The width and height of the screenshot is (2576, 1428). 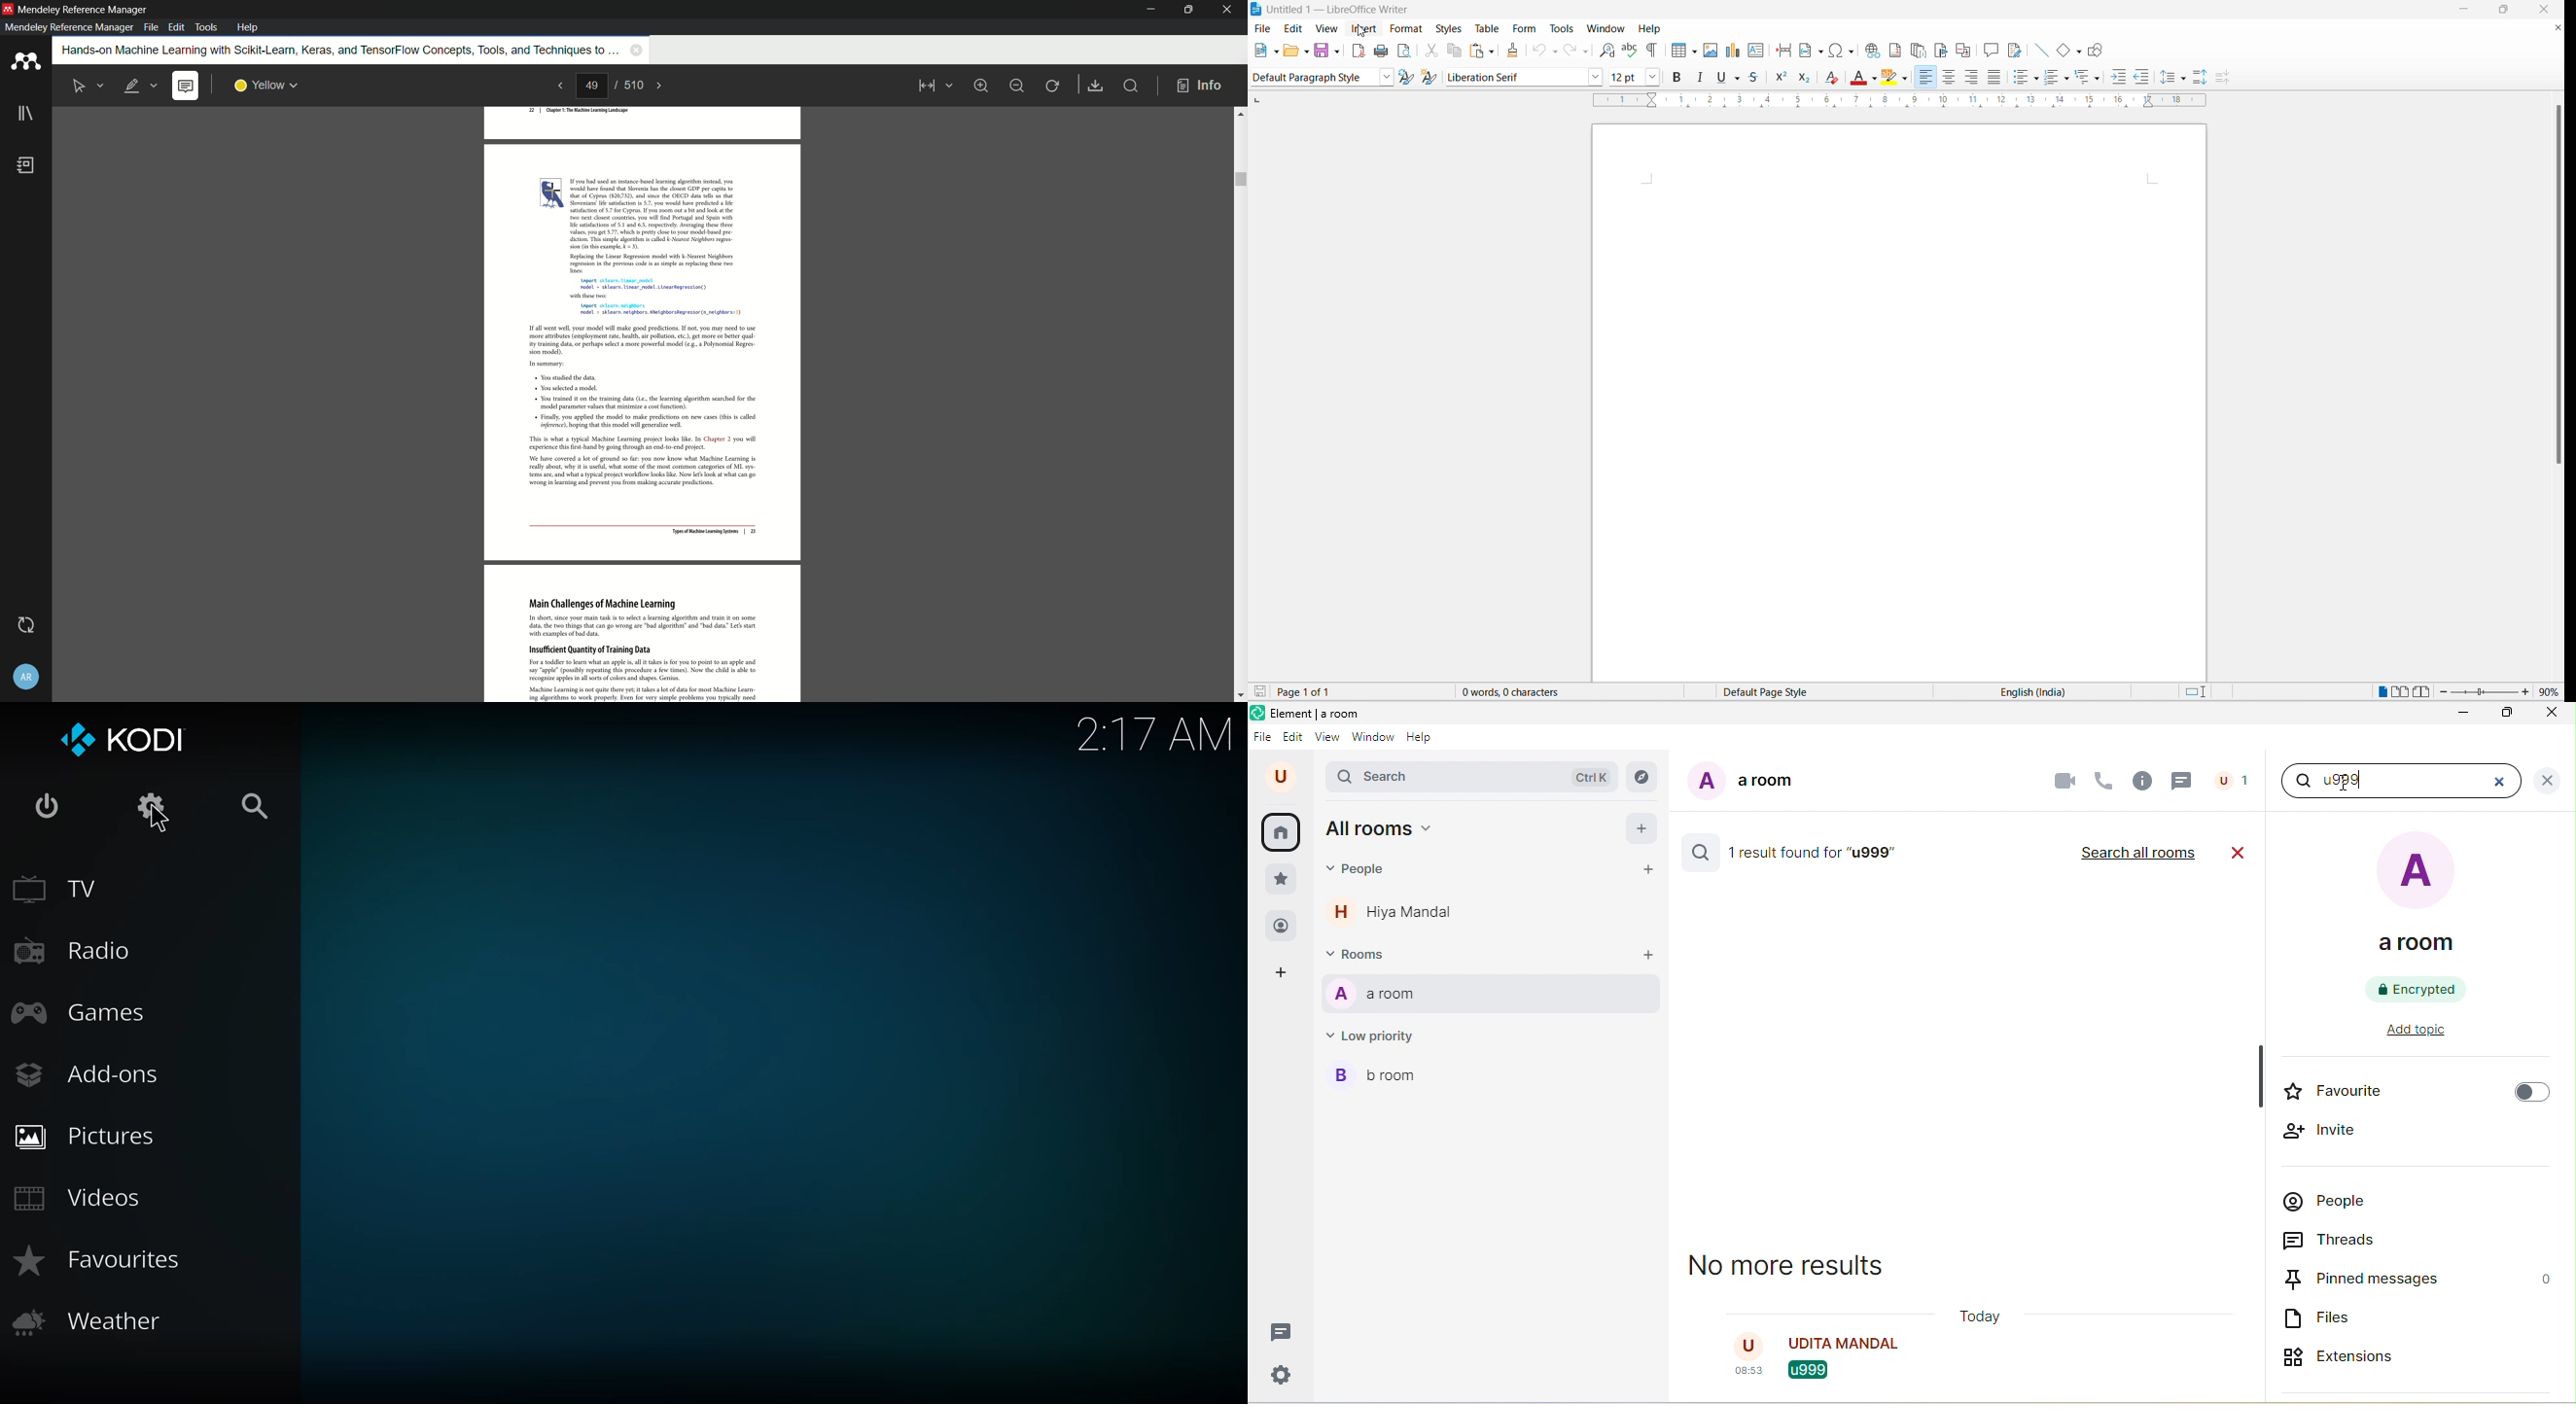 I want to click on save, so click(x=1323, y=51).